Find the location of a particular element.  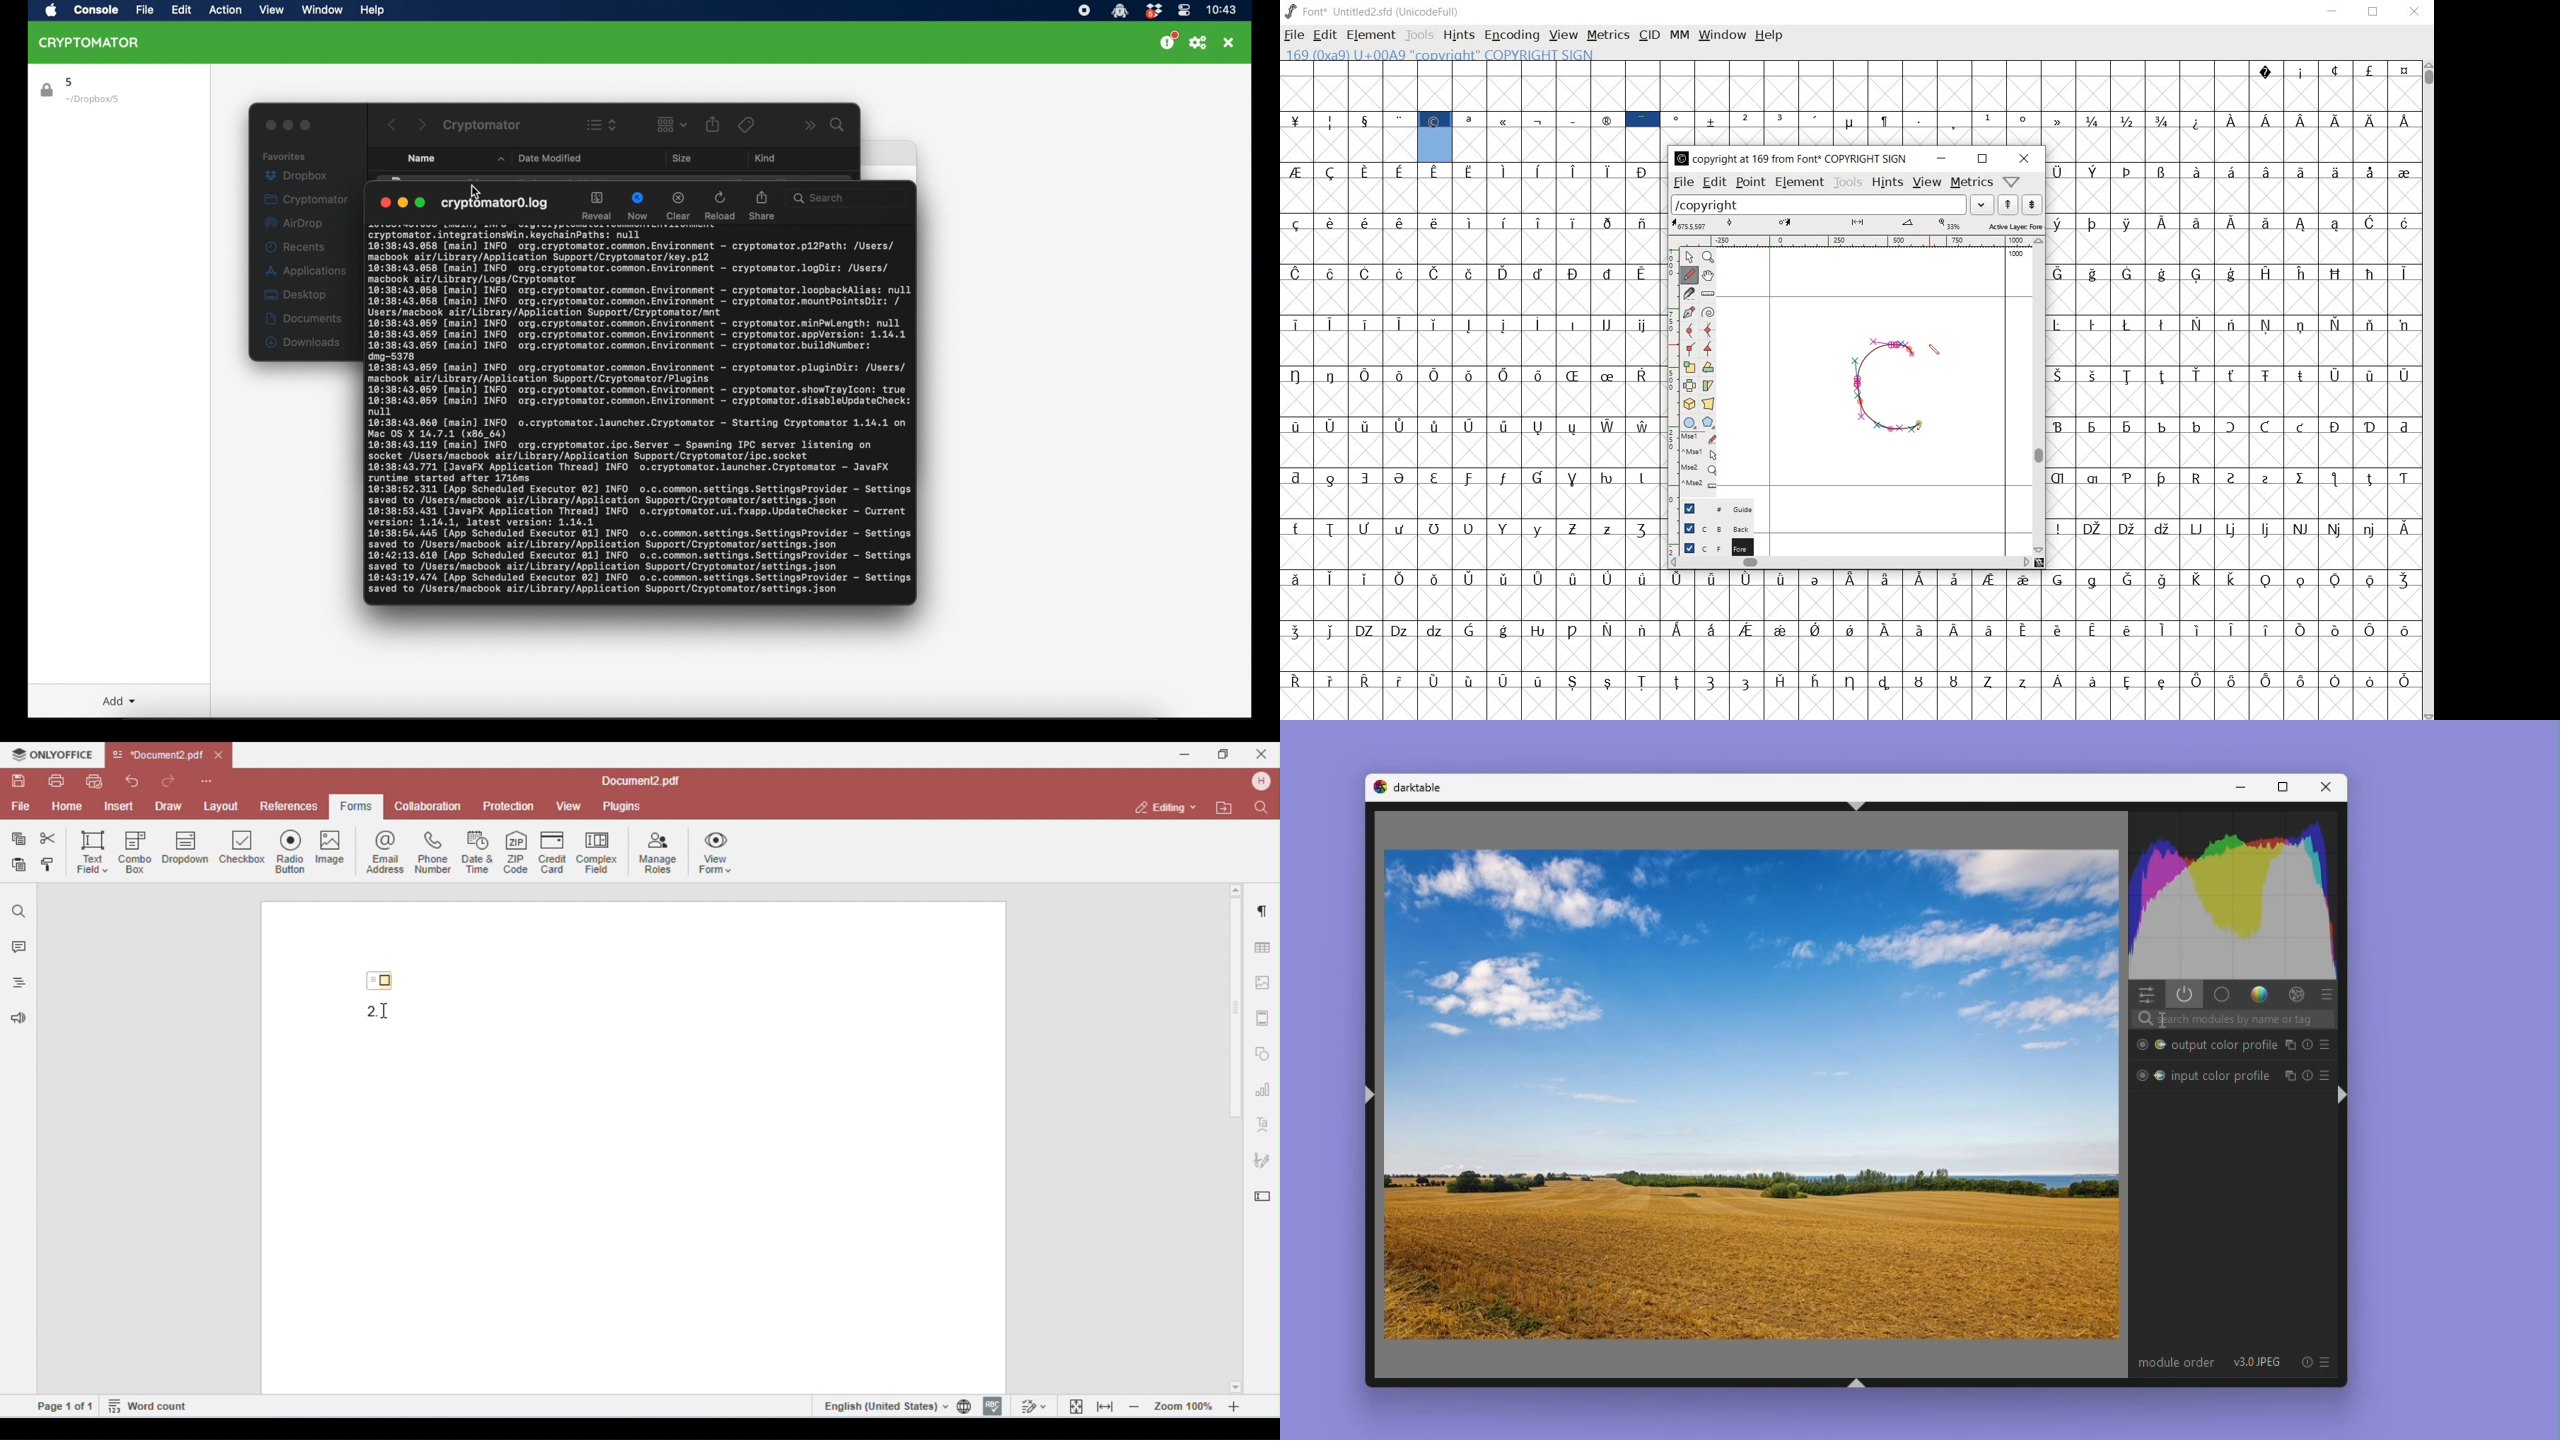

scale the selection is located at coordinates (1690, 367).